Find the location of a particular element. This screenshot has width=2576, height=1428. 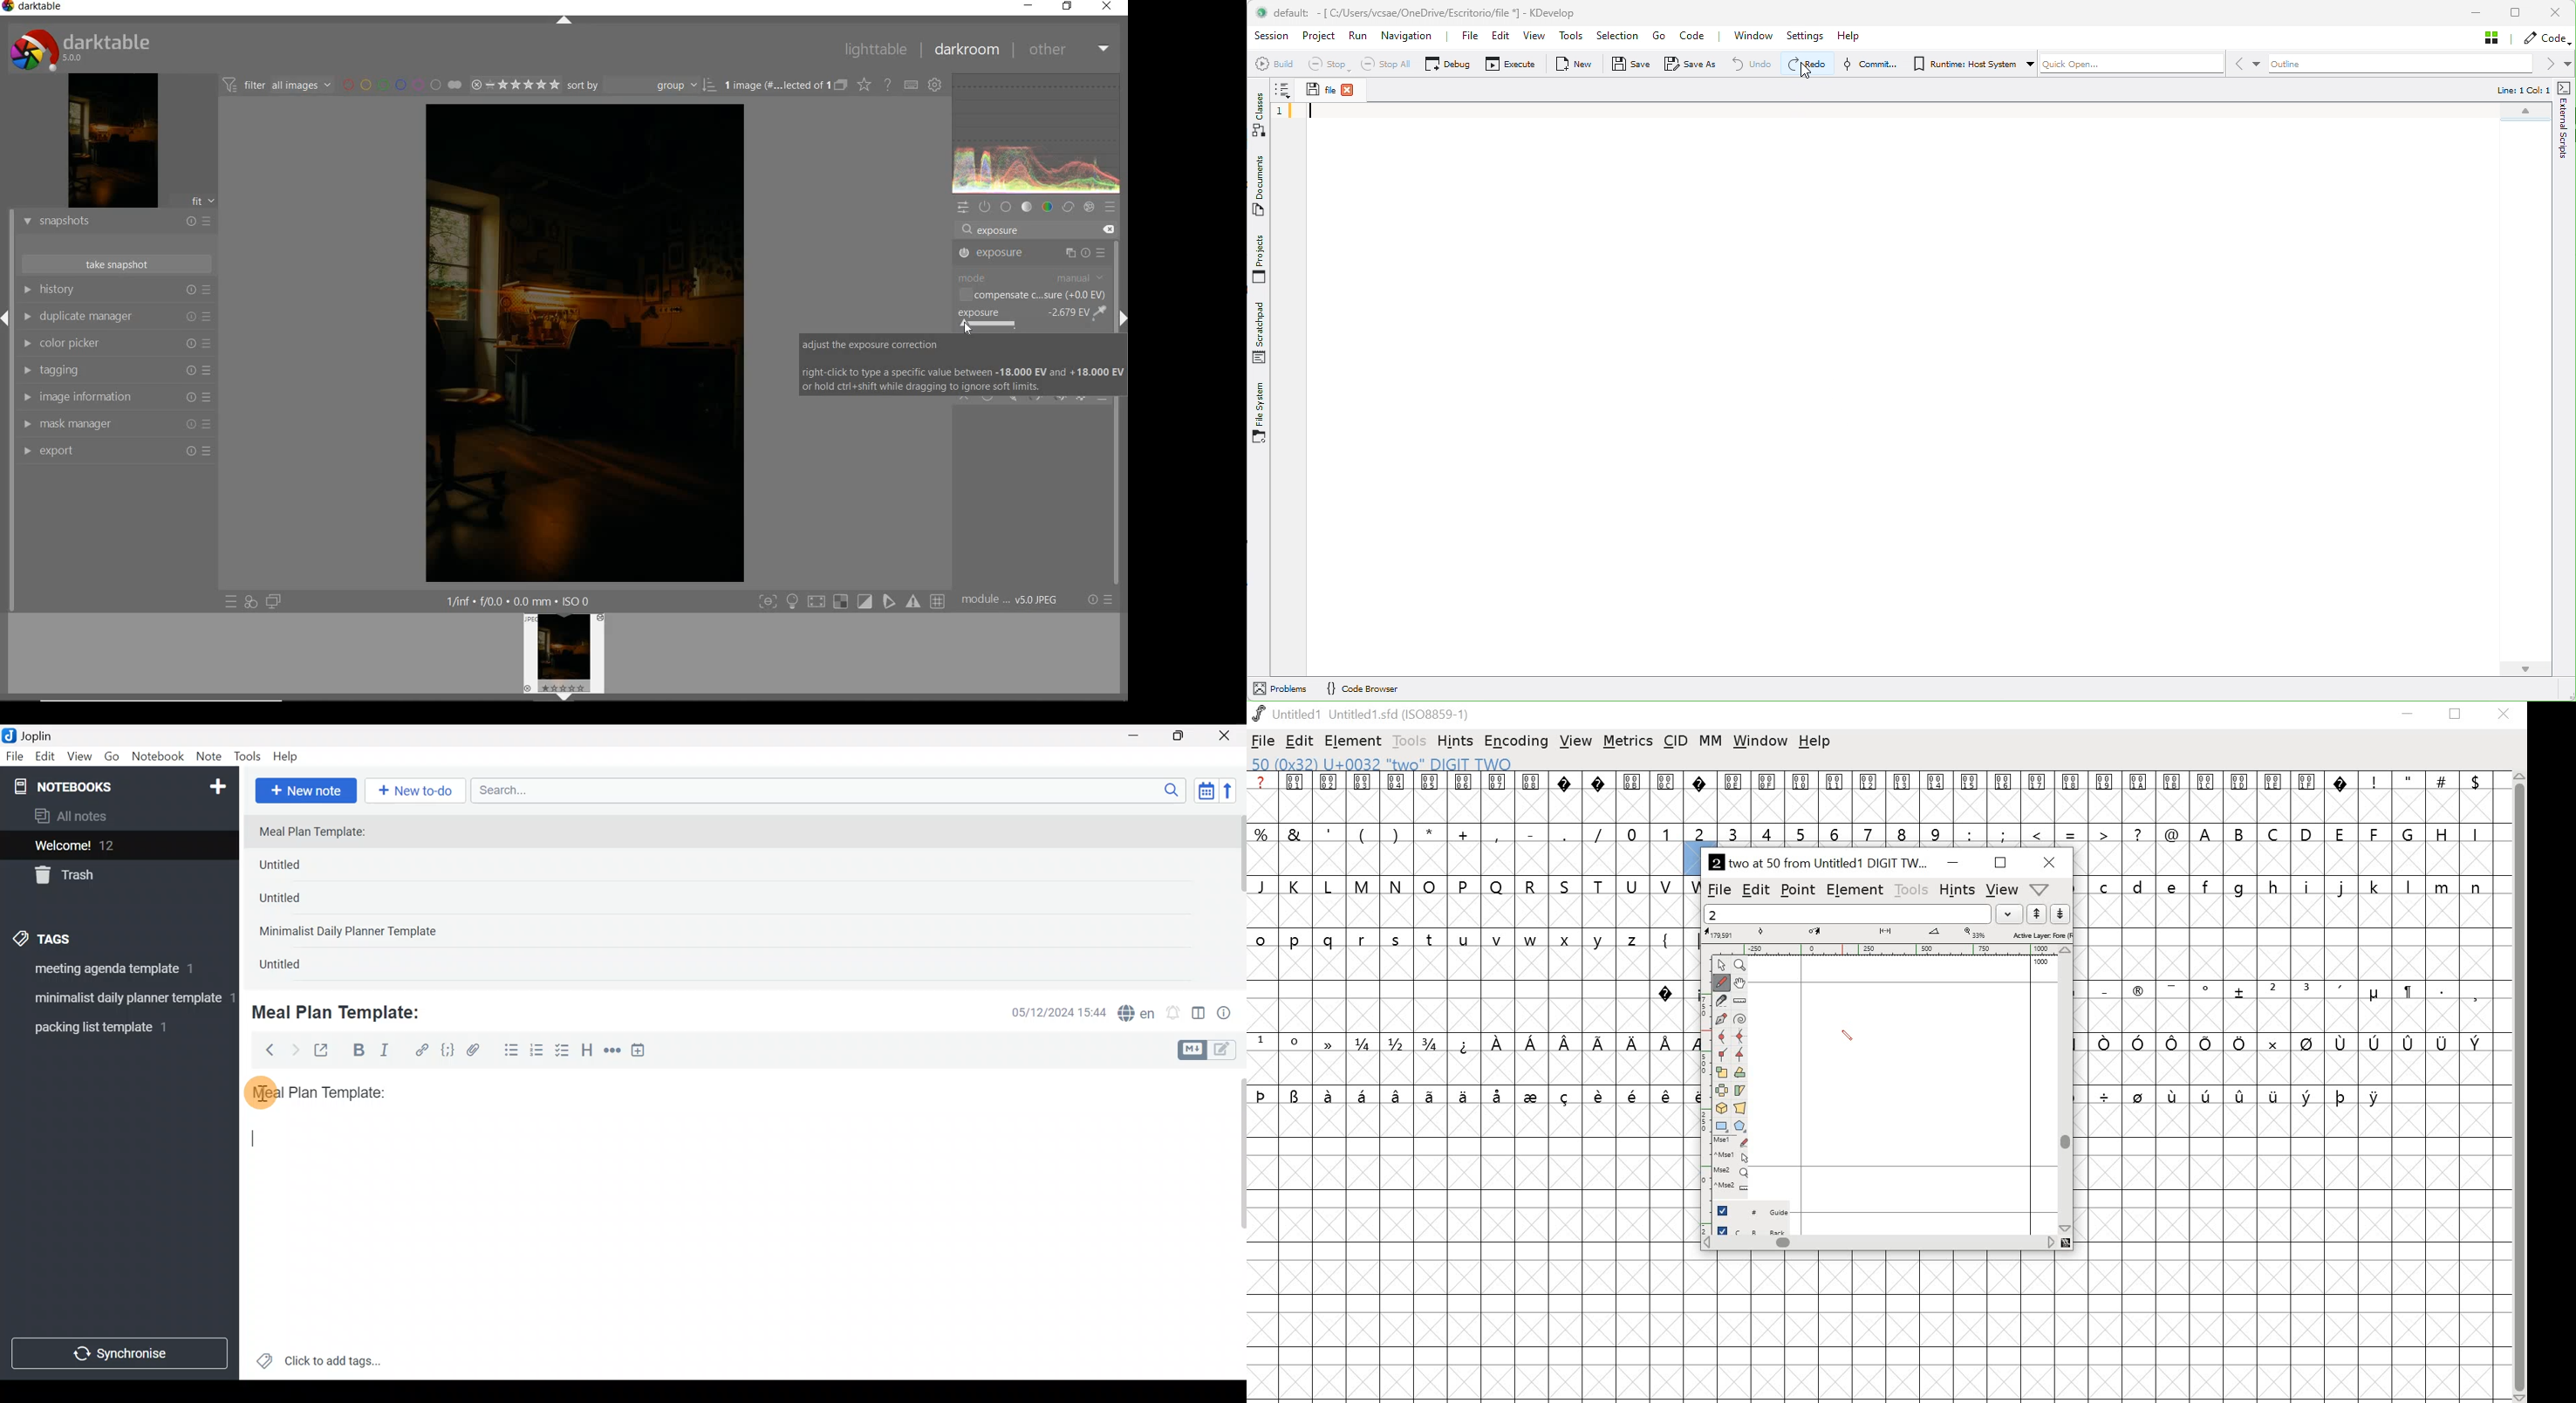

close is located at coordinates (1108, 6).